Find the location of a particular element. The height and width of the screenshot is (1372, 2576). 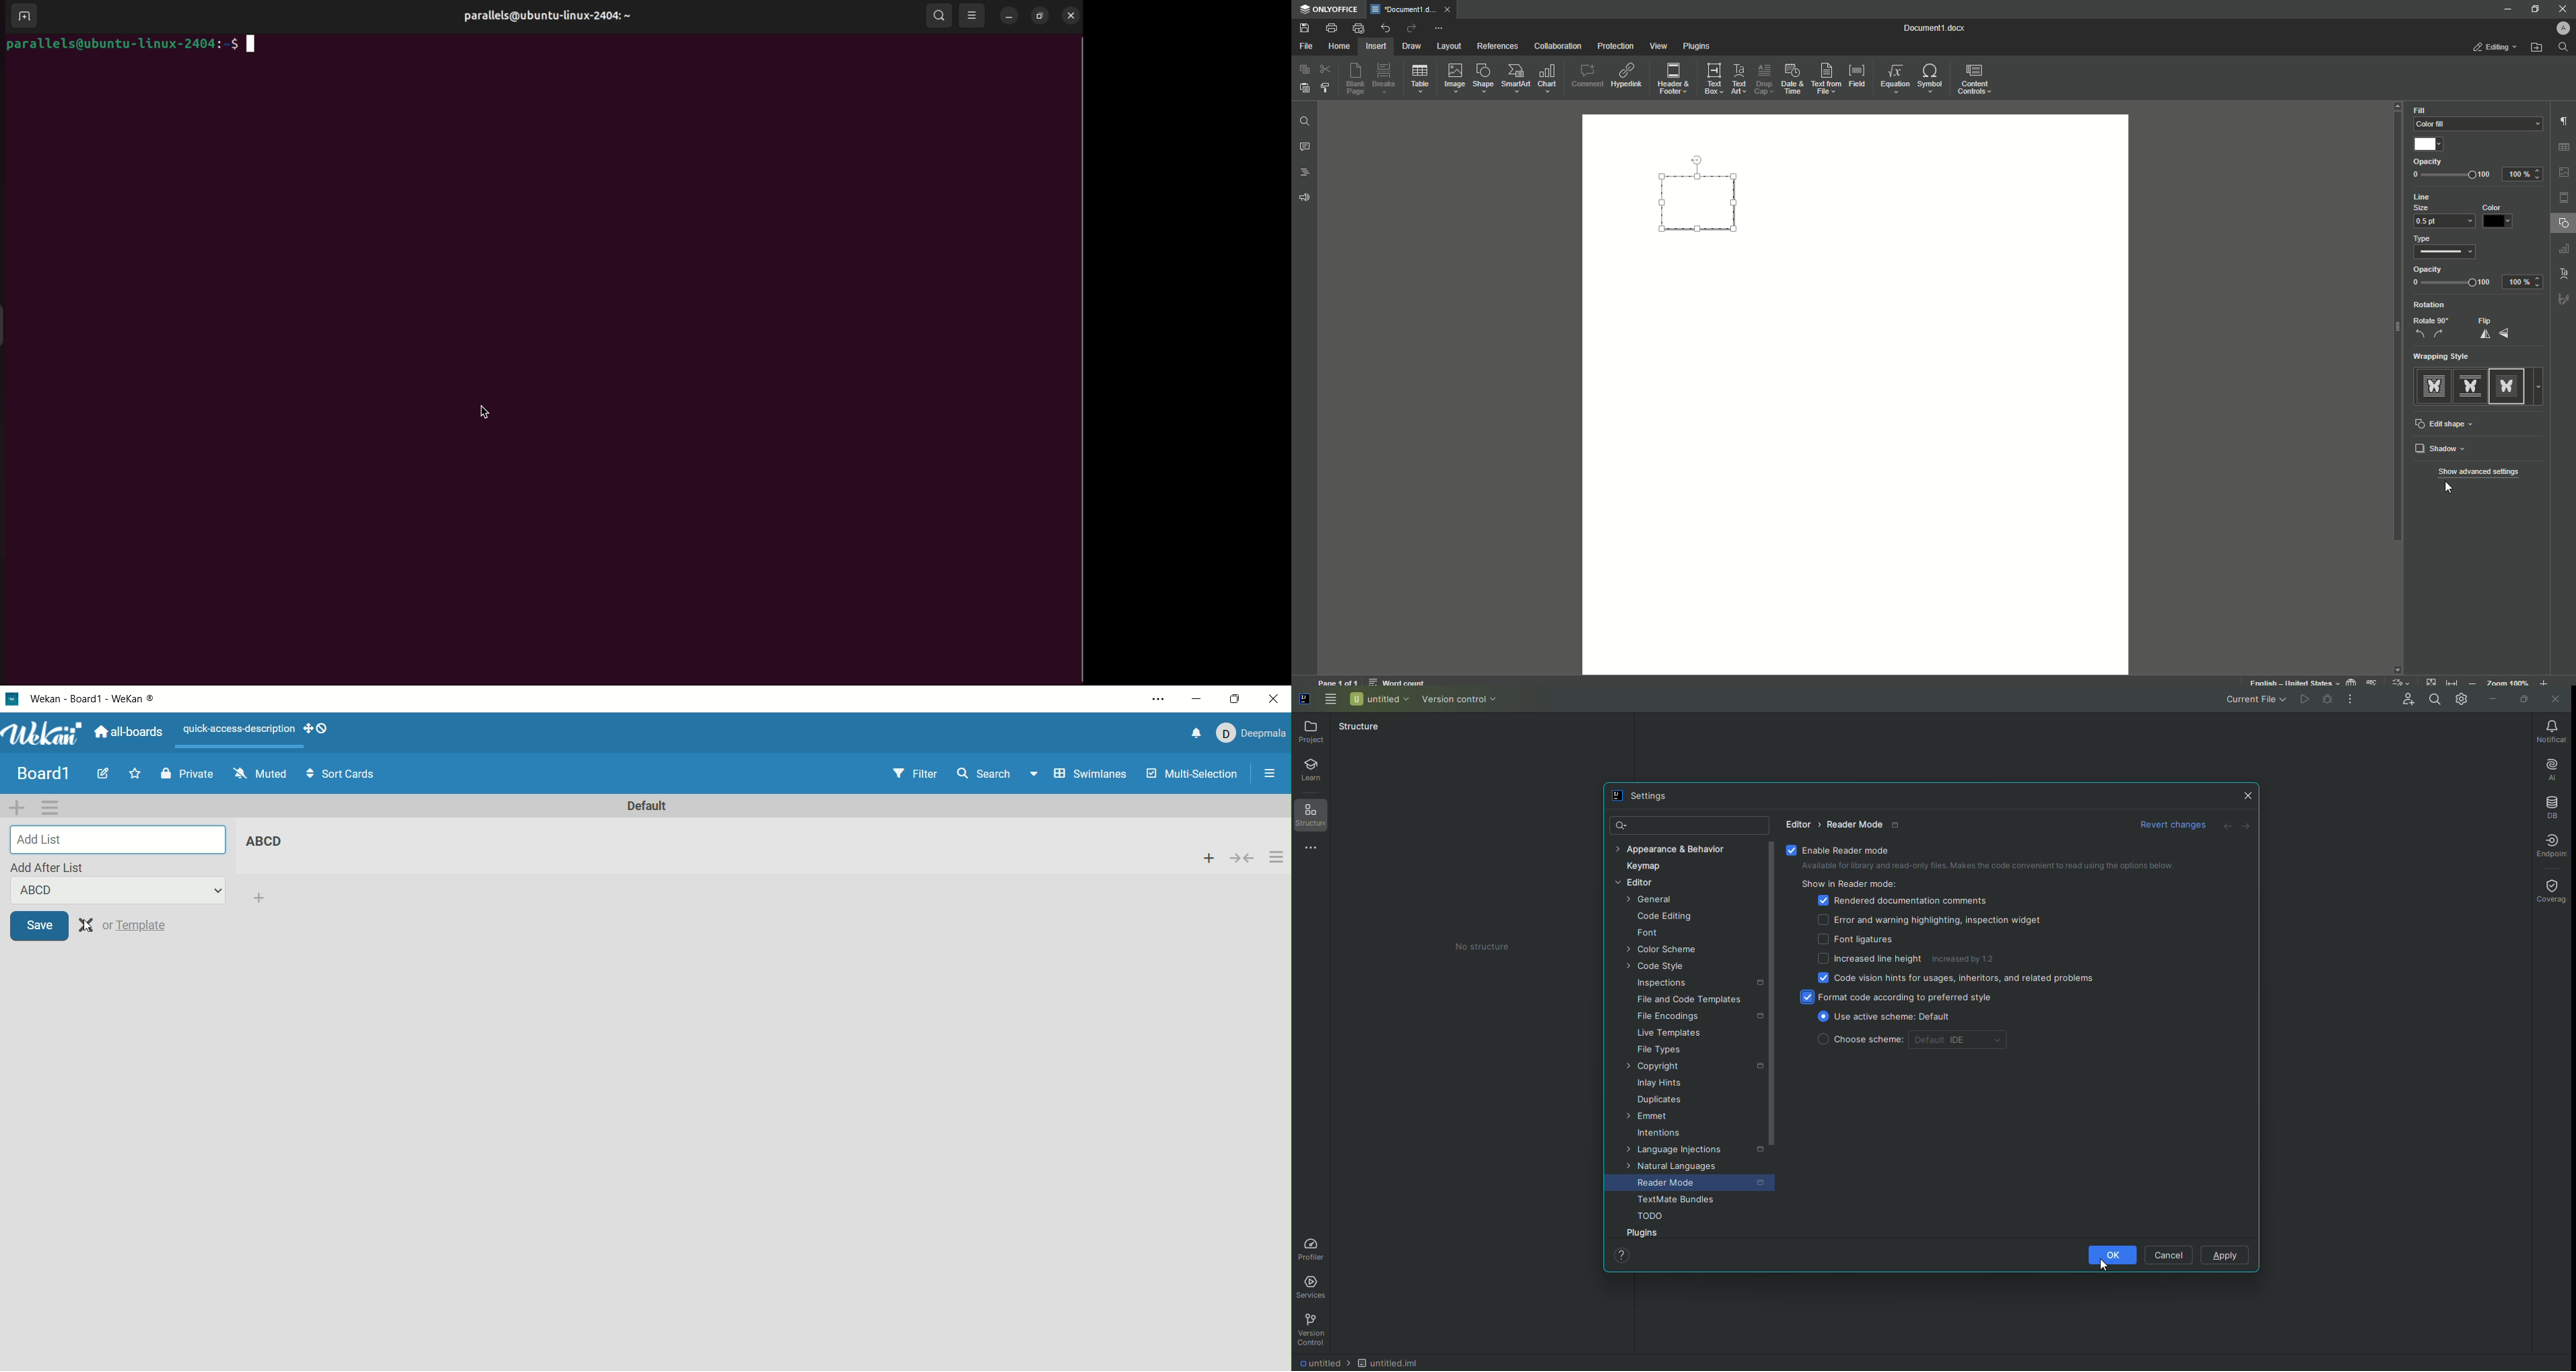

private is located at coordinates (194, 775).